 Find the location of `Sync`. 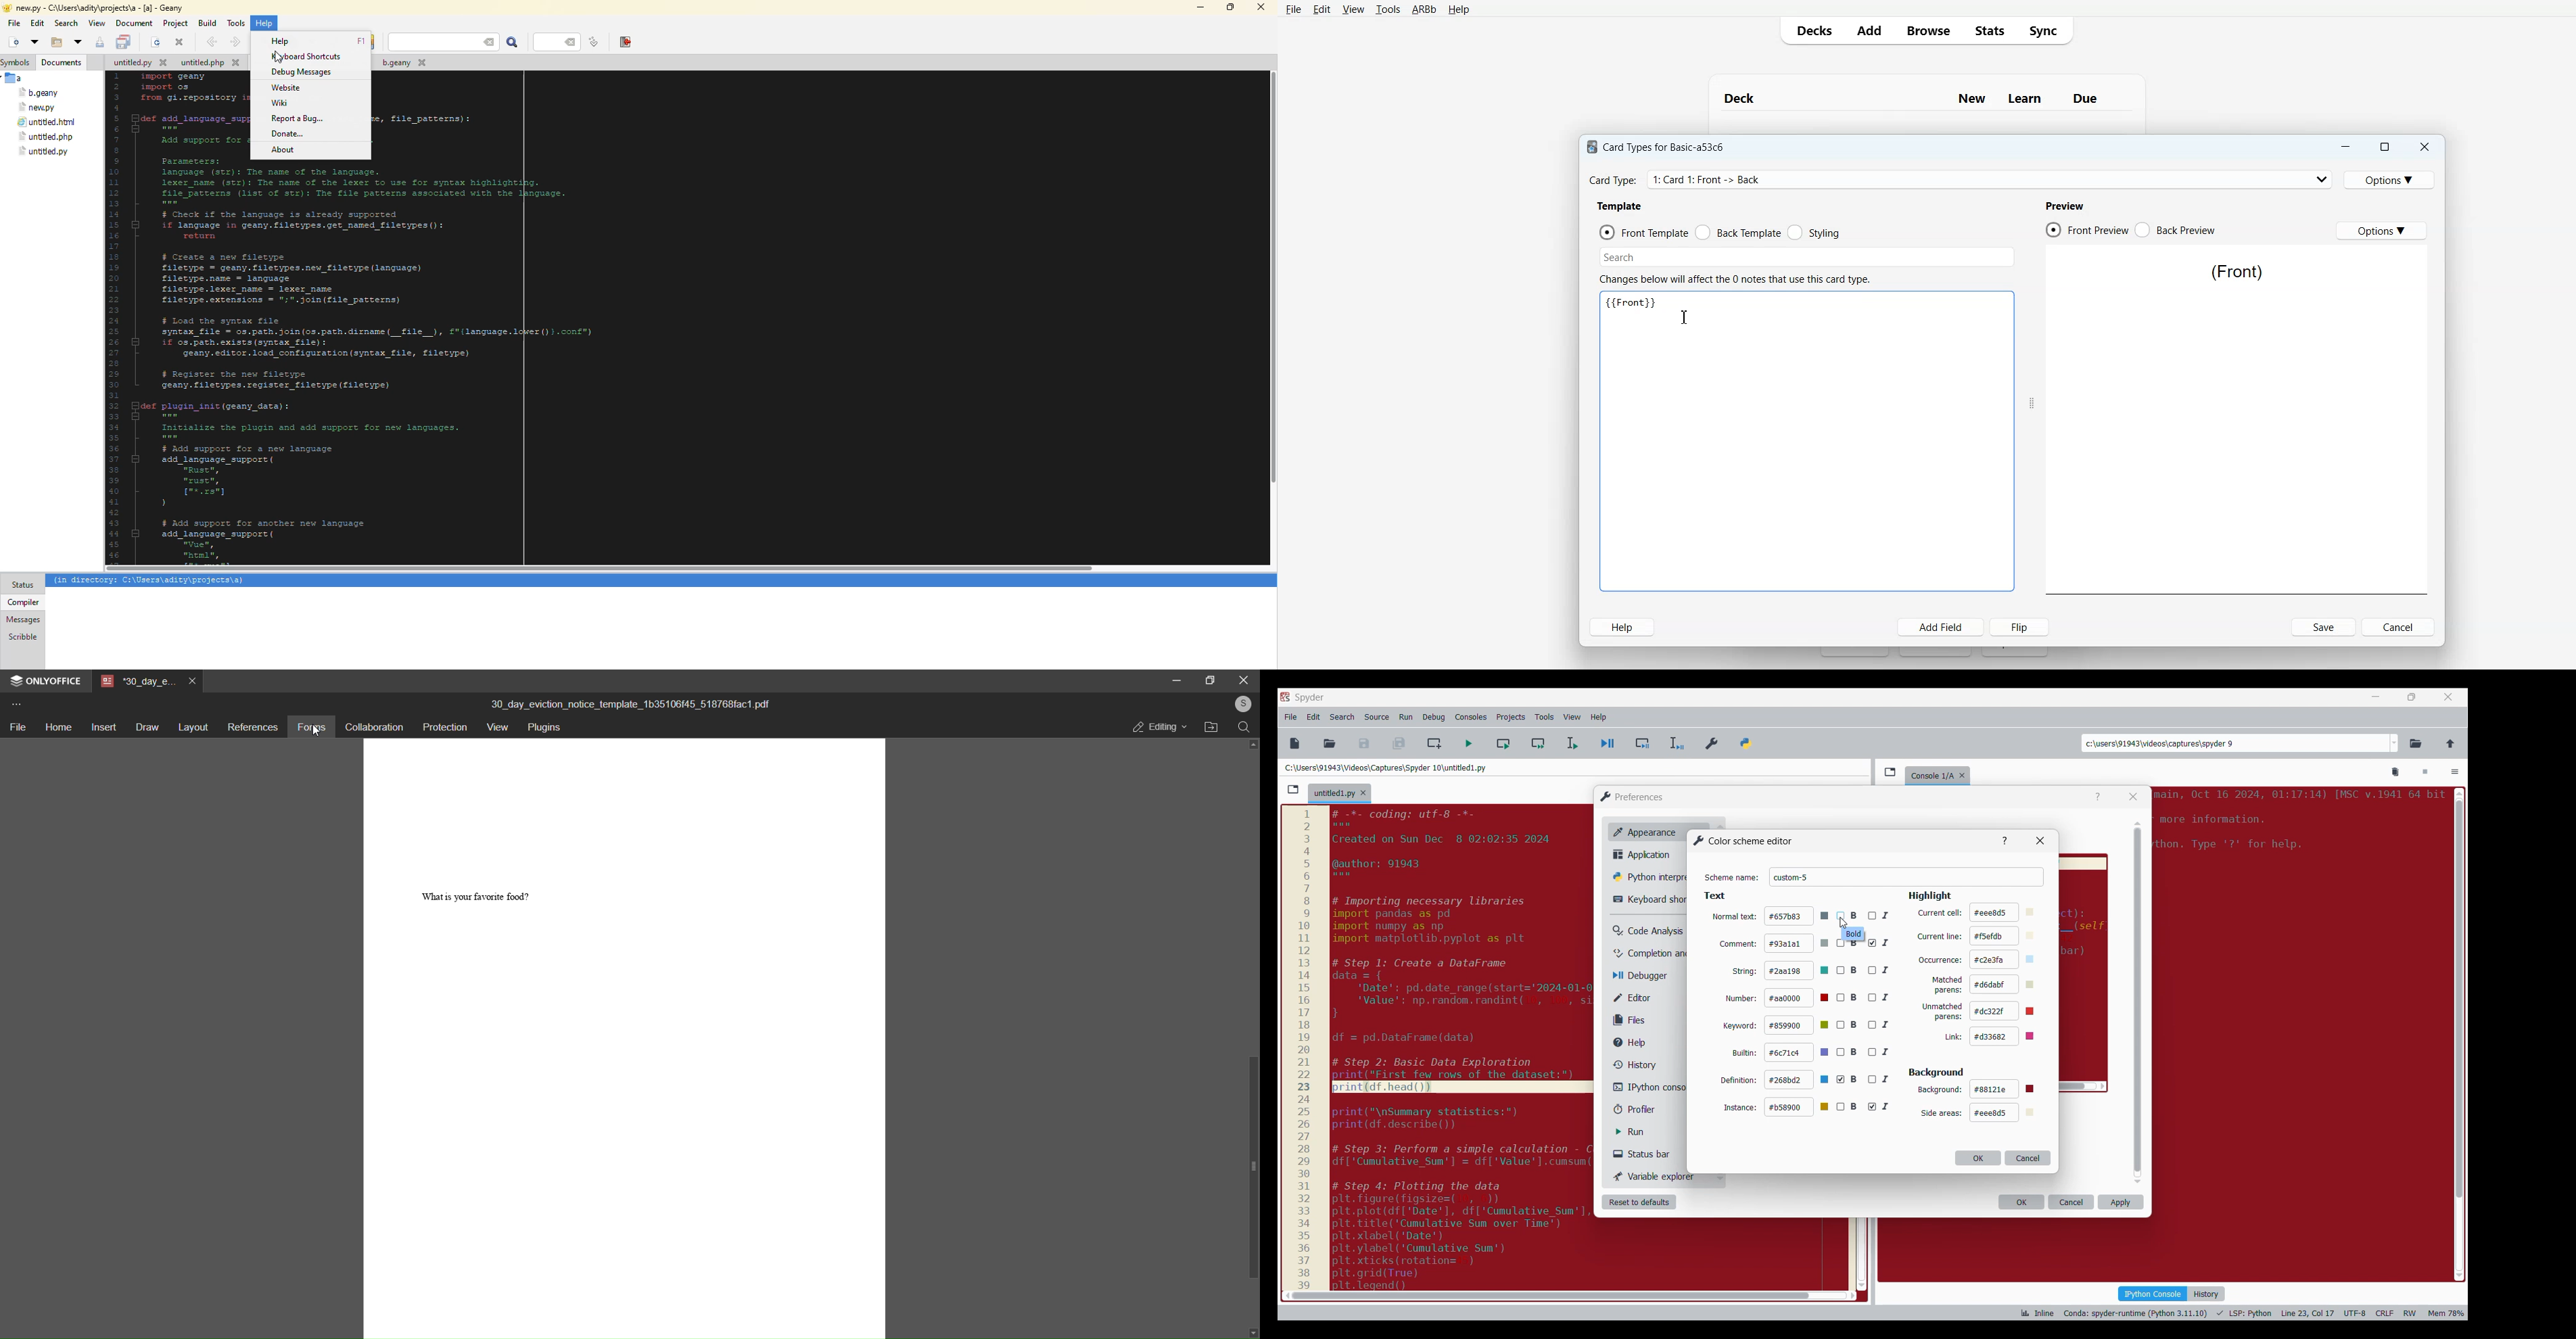

Sync is located at coordinates (2047, 30).